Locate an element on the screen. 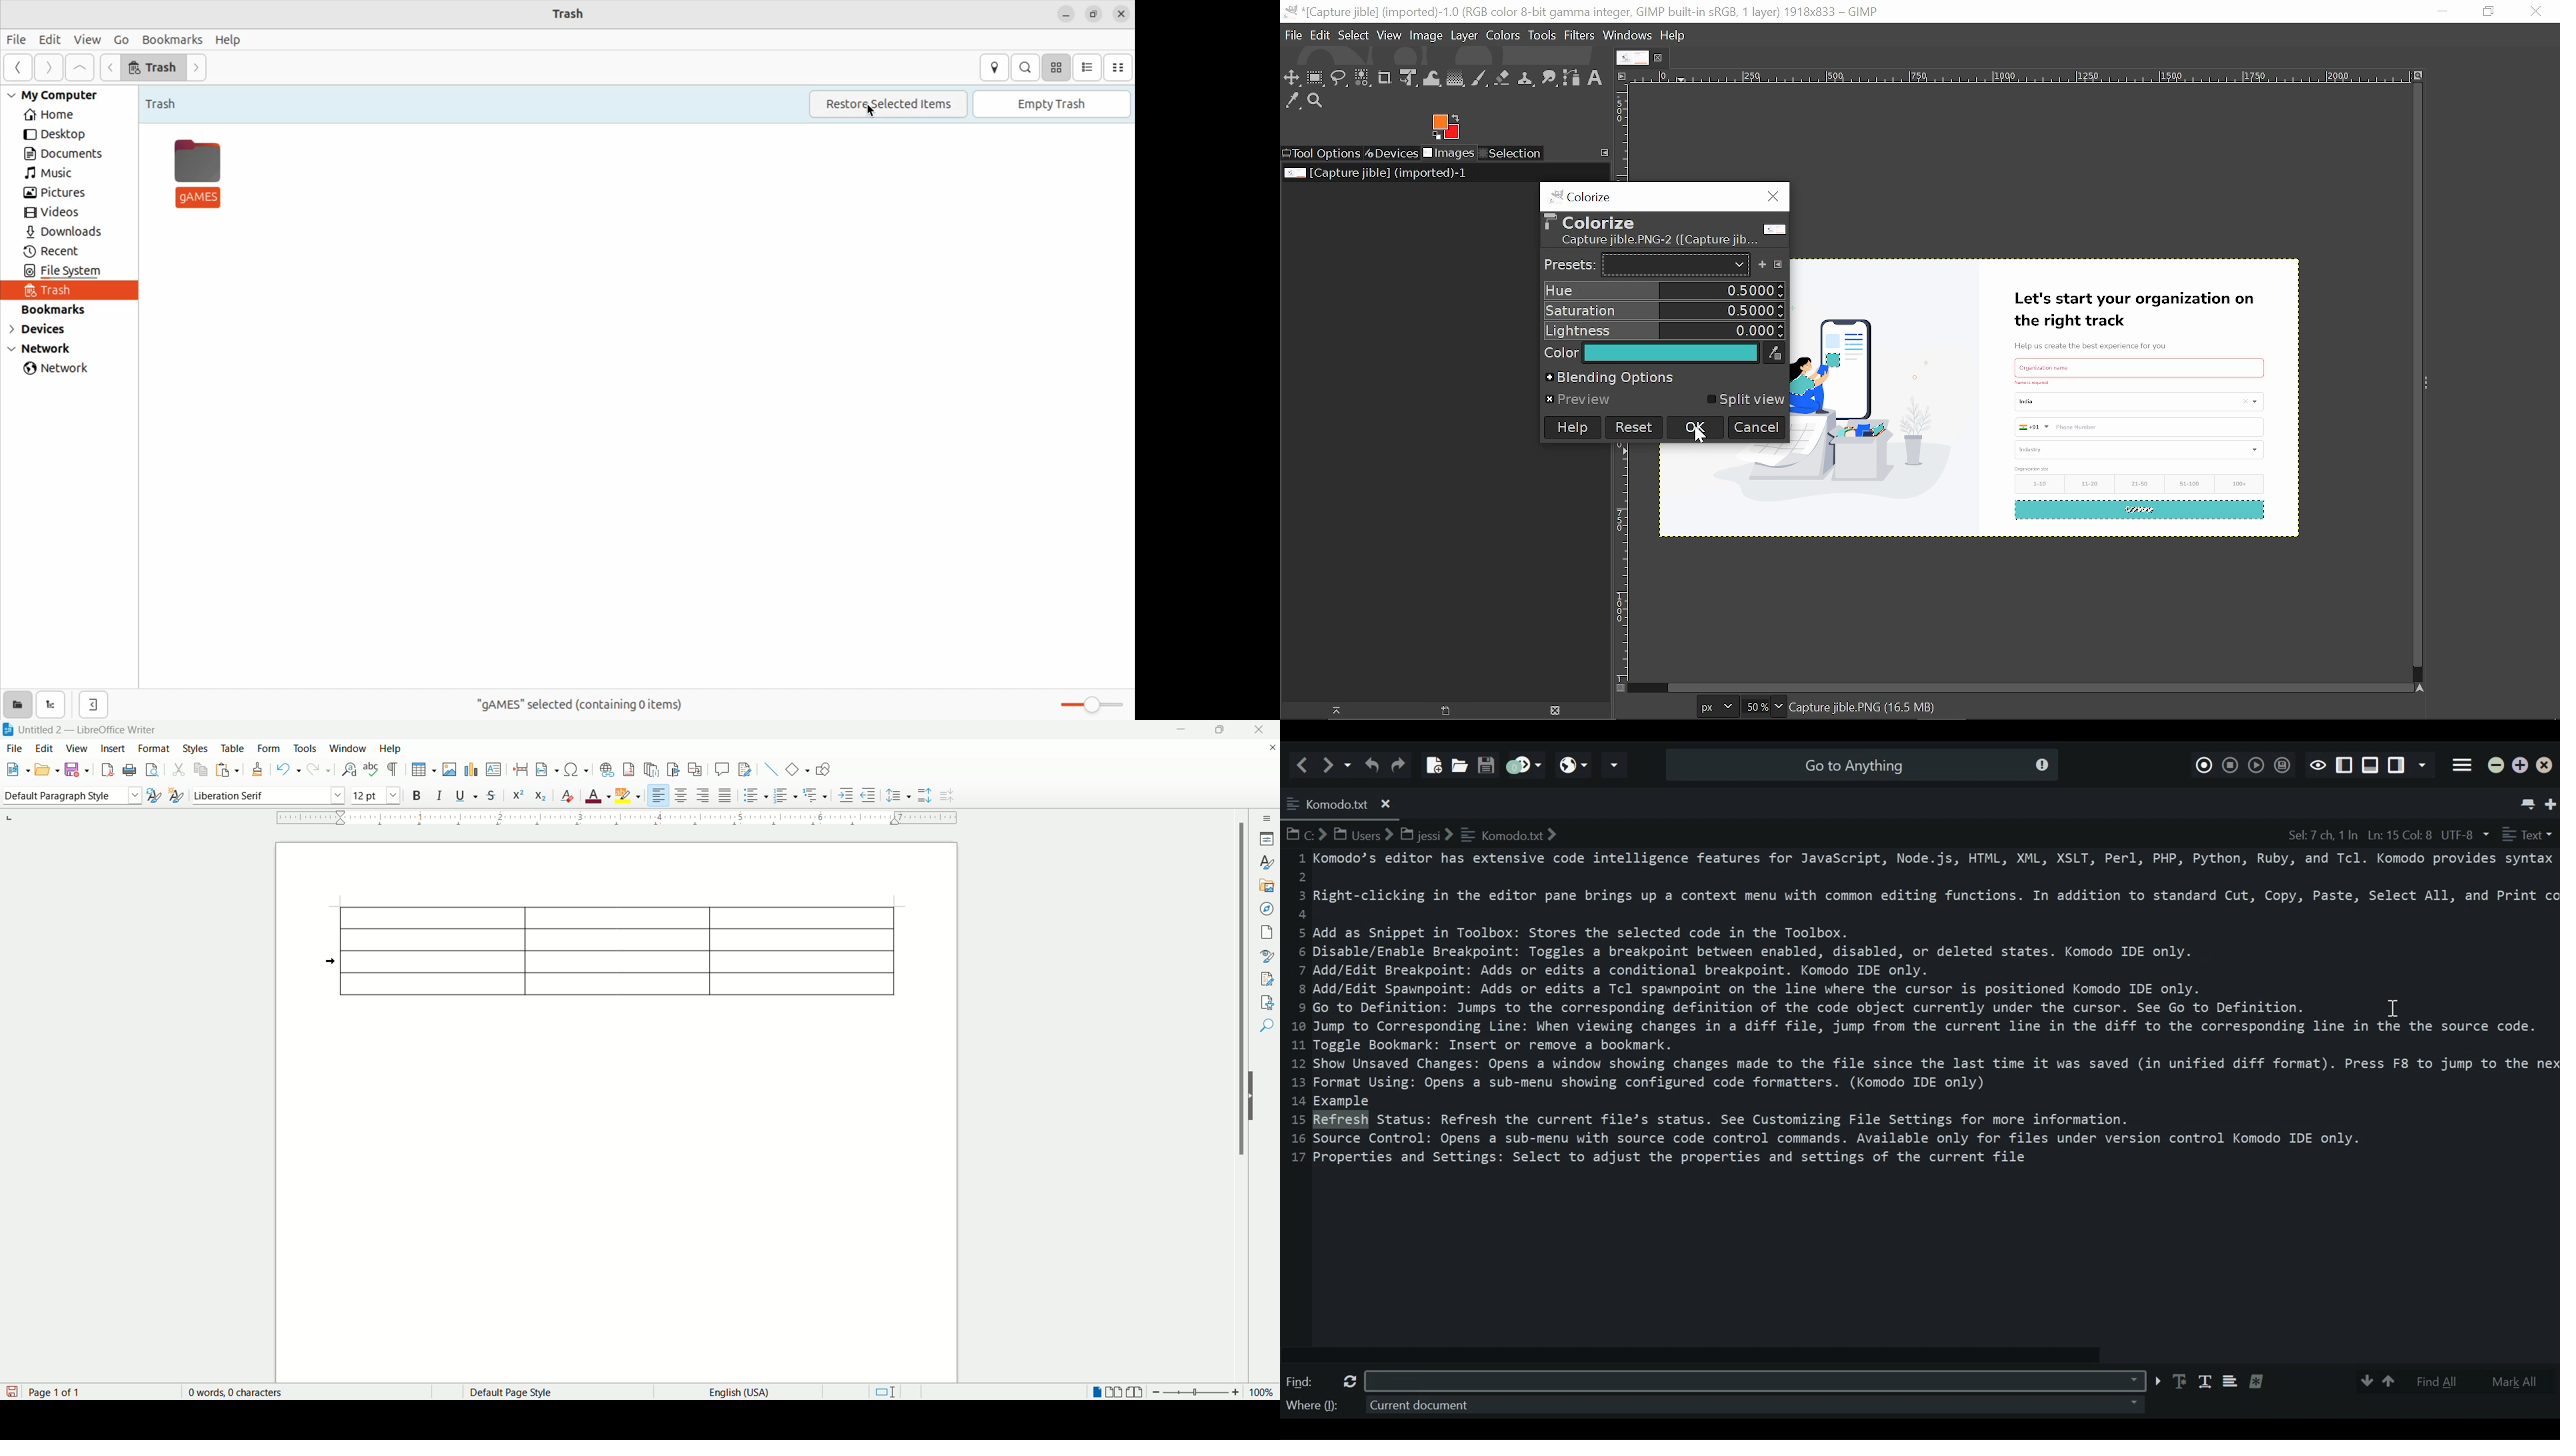  font name is located at coordinates (267, 794).